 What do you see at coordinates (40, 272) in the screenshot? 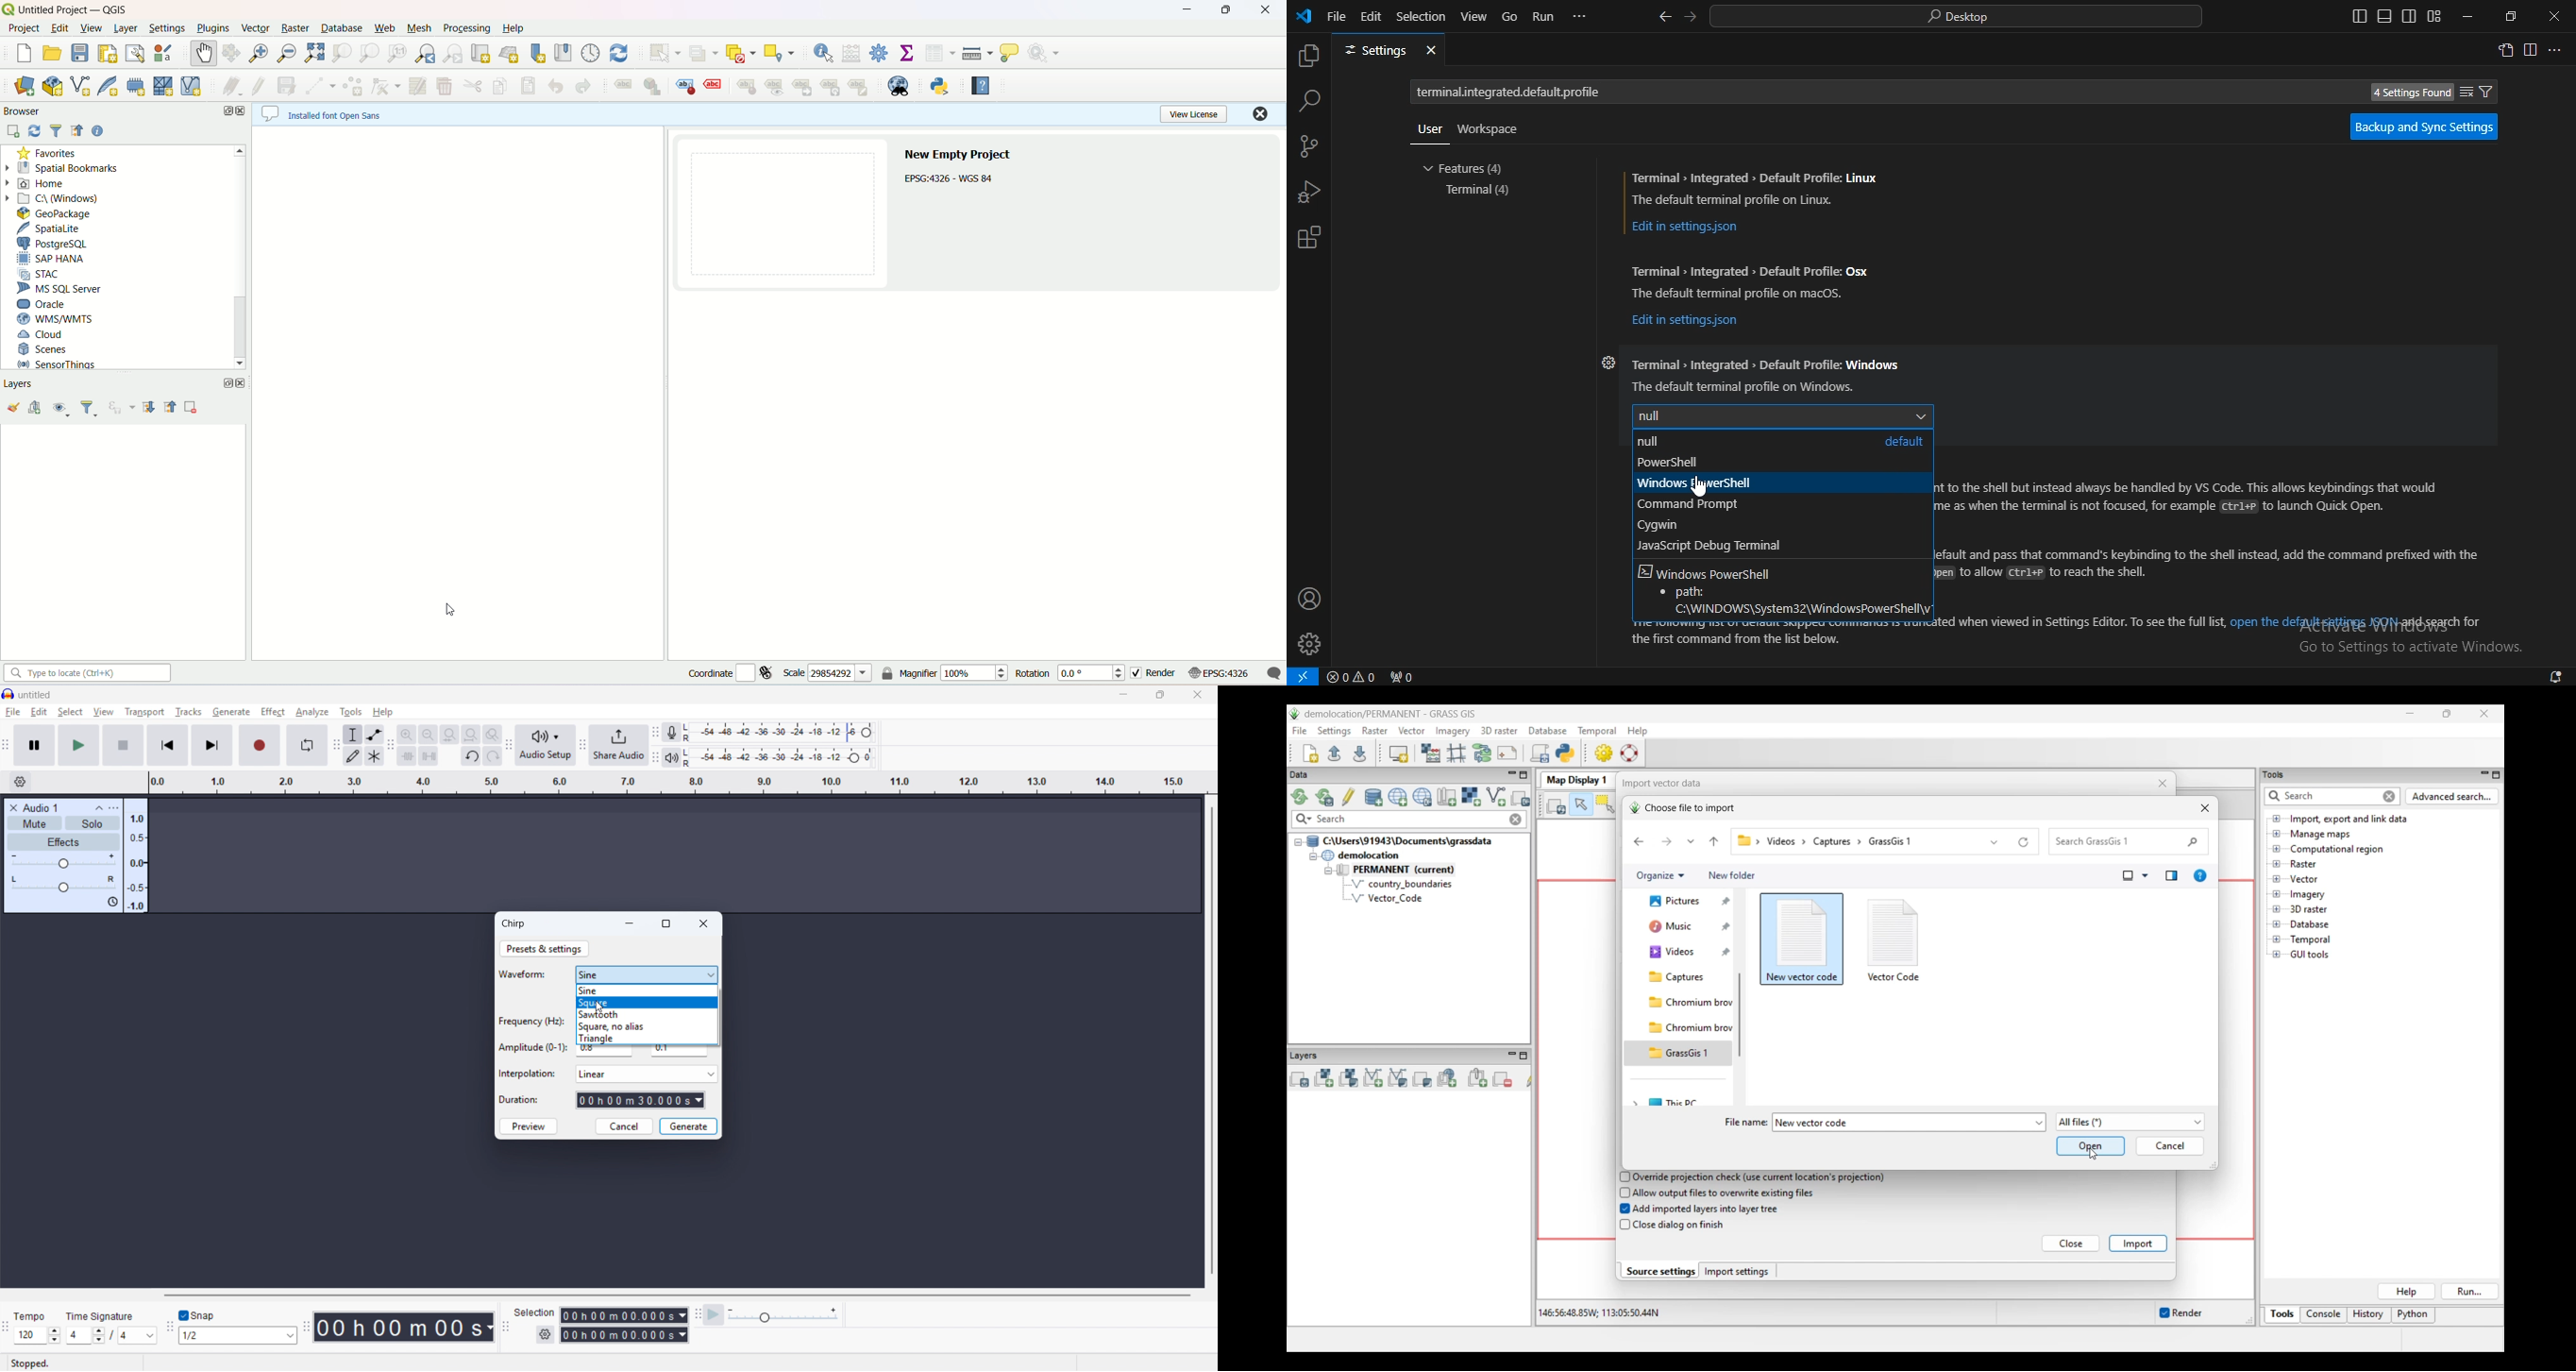
I see `STAC` at bounding box center [40, 272].